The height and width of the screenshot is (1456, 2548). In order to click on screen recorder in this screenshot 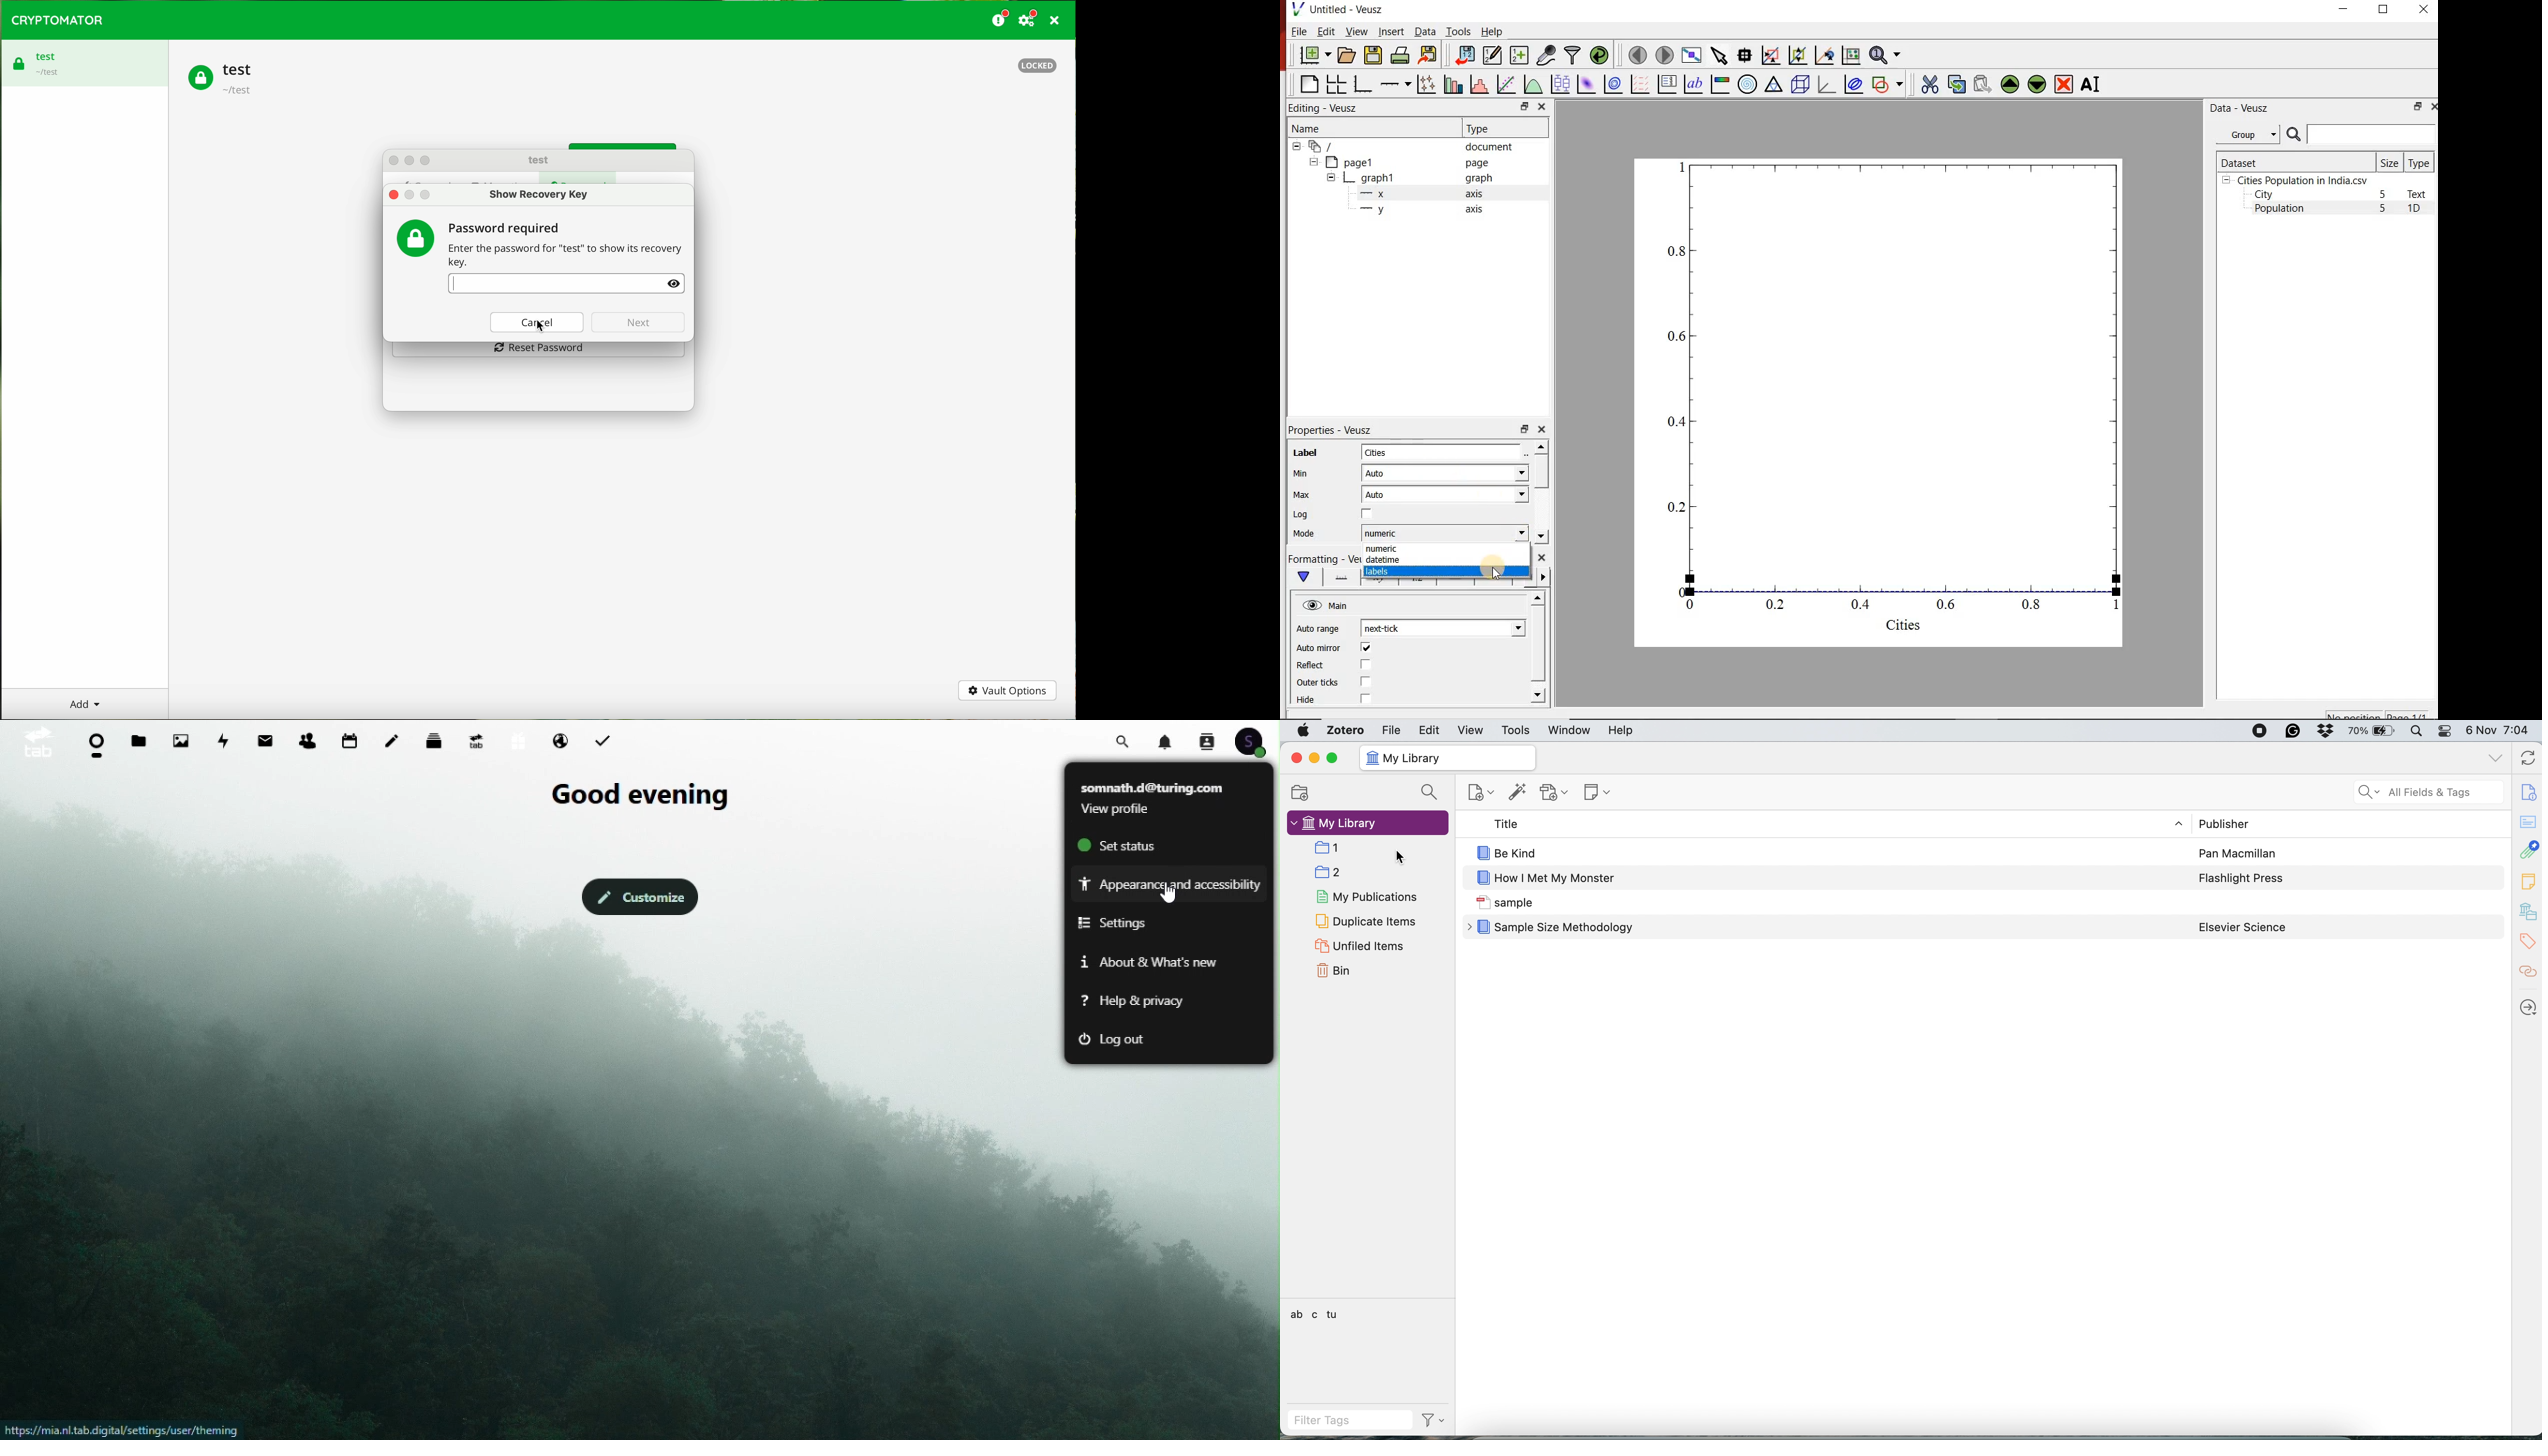, I will do `click(2259, 731)`.